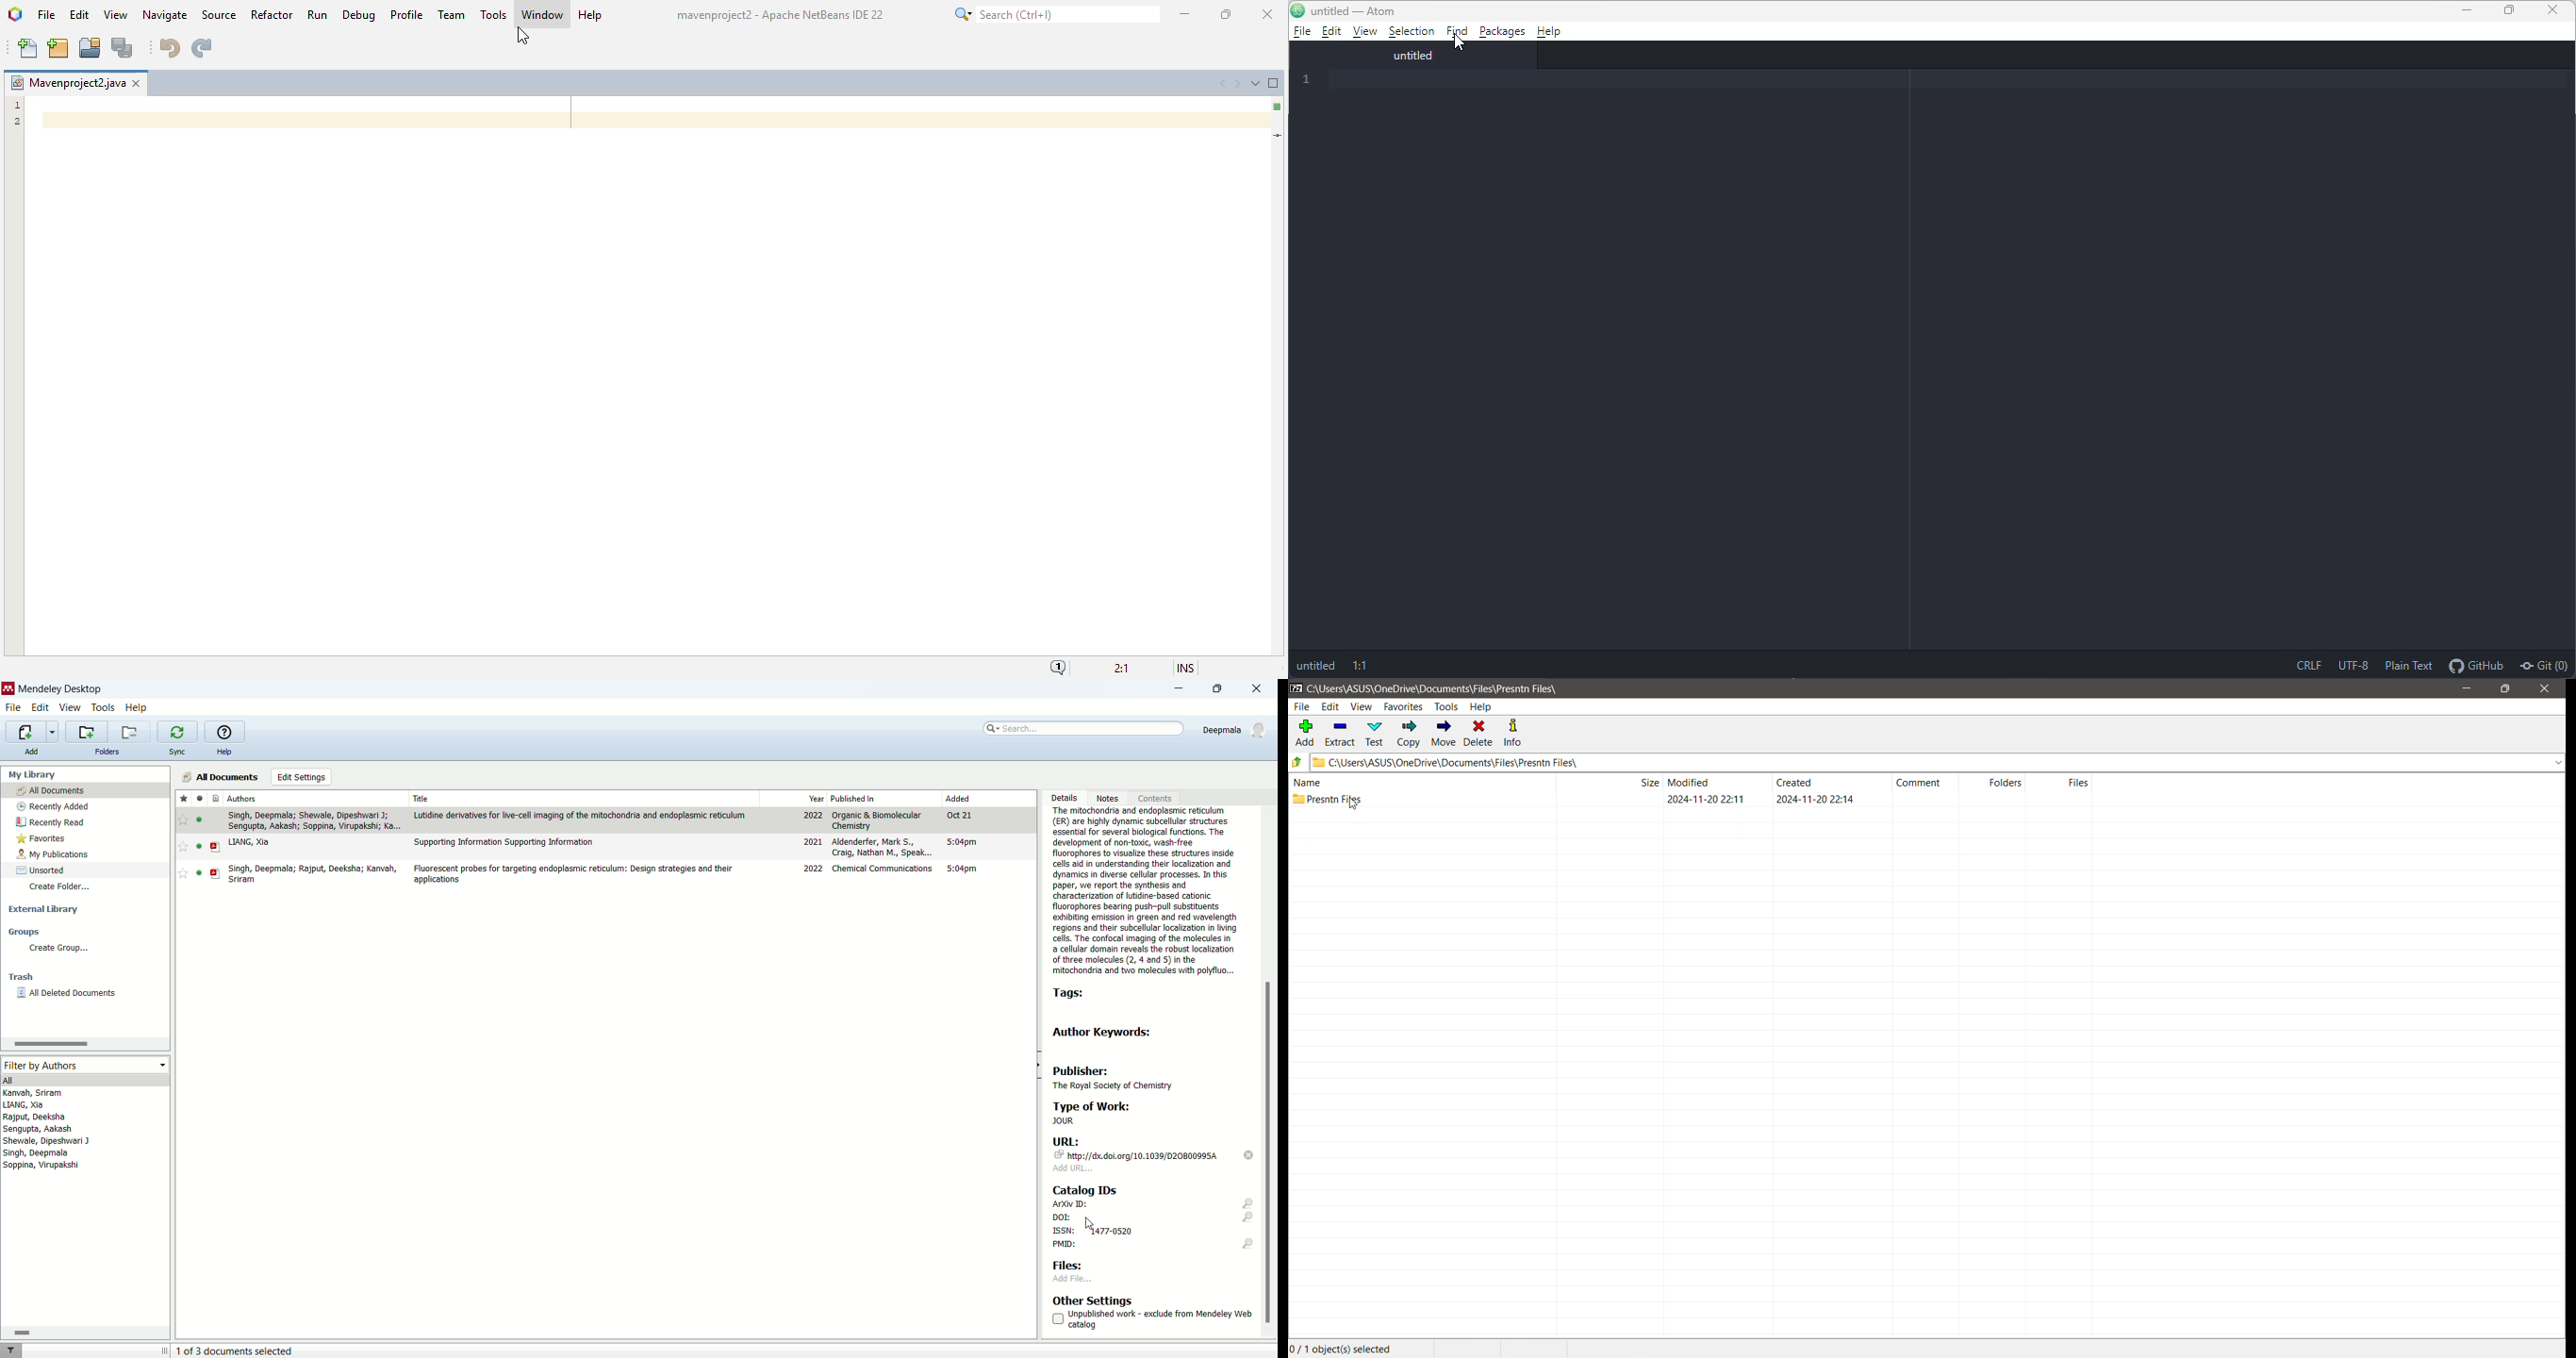  What do you see at coordinates (50, 822) in the screenshot?
I see `recently read` at bounding box center [50, 822].